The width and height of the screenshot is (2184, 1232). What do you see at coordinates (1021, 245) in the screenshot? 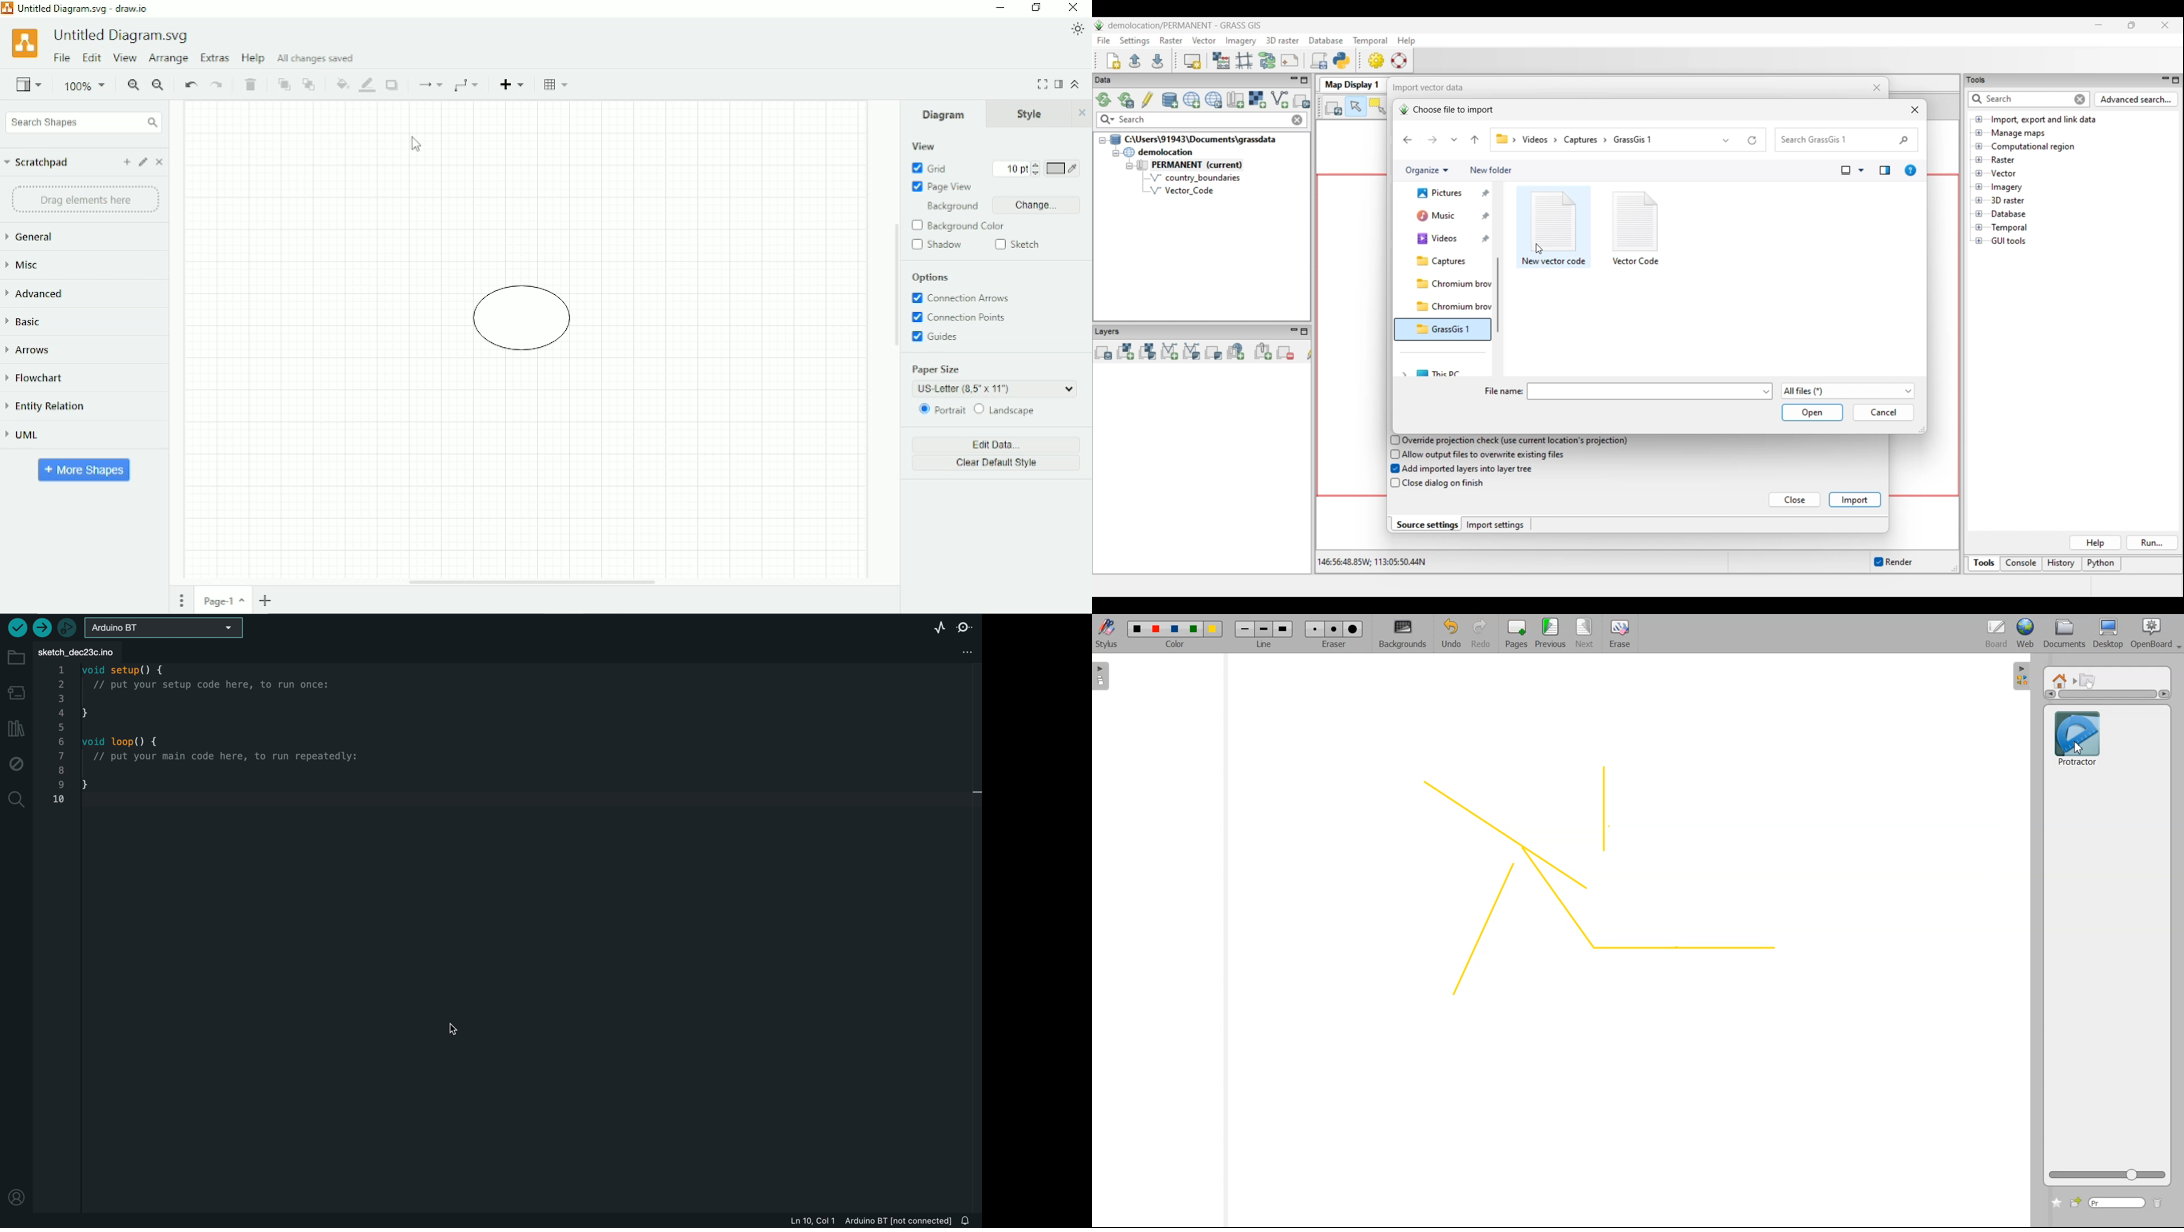
I see `Sketch` at bounding box center [1021, 245].